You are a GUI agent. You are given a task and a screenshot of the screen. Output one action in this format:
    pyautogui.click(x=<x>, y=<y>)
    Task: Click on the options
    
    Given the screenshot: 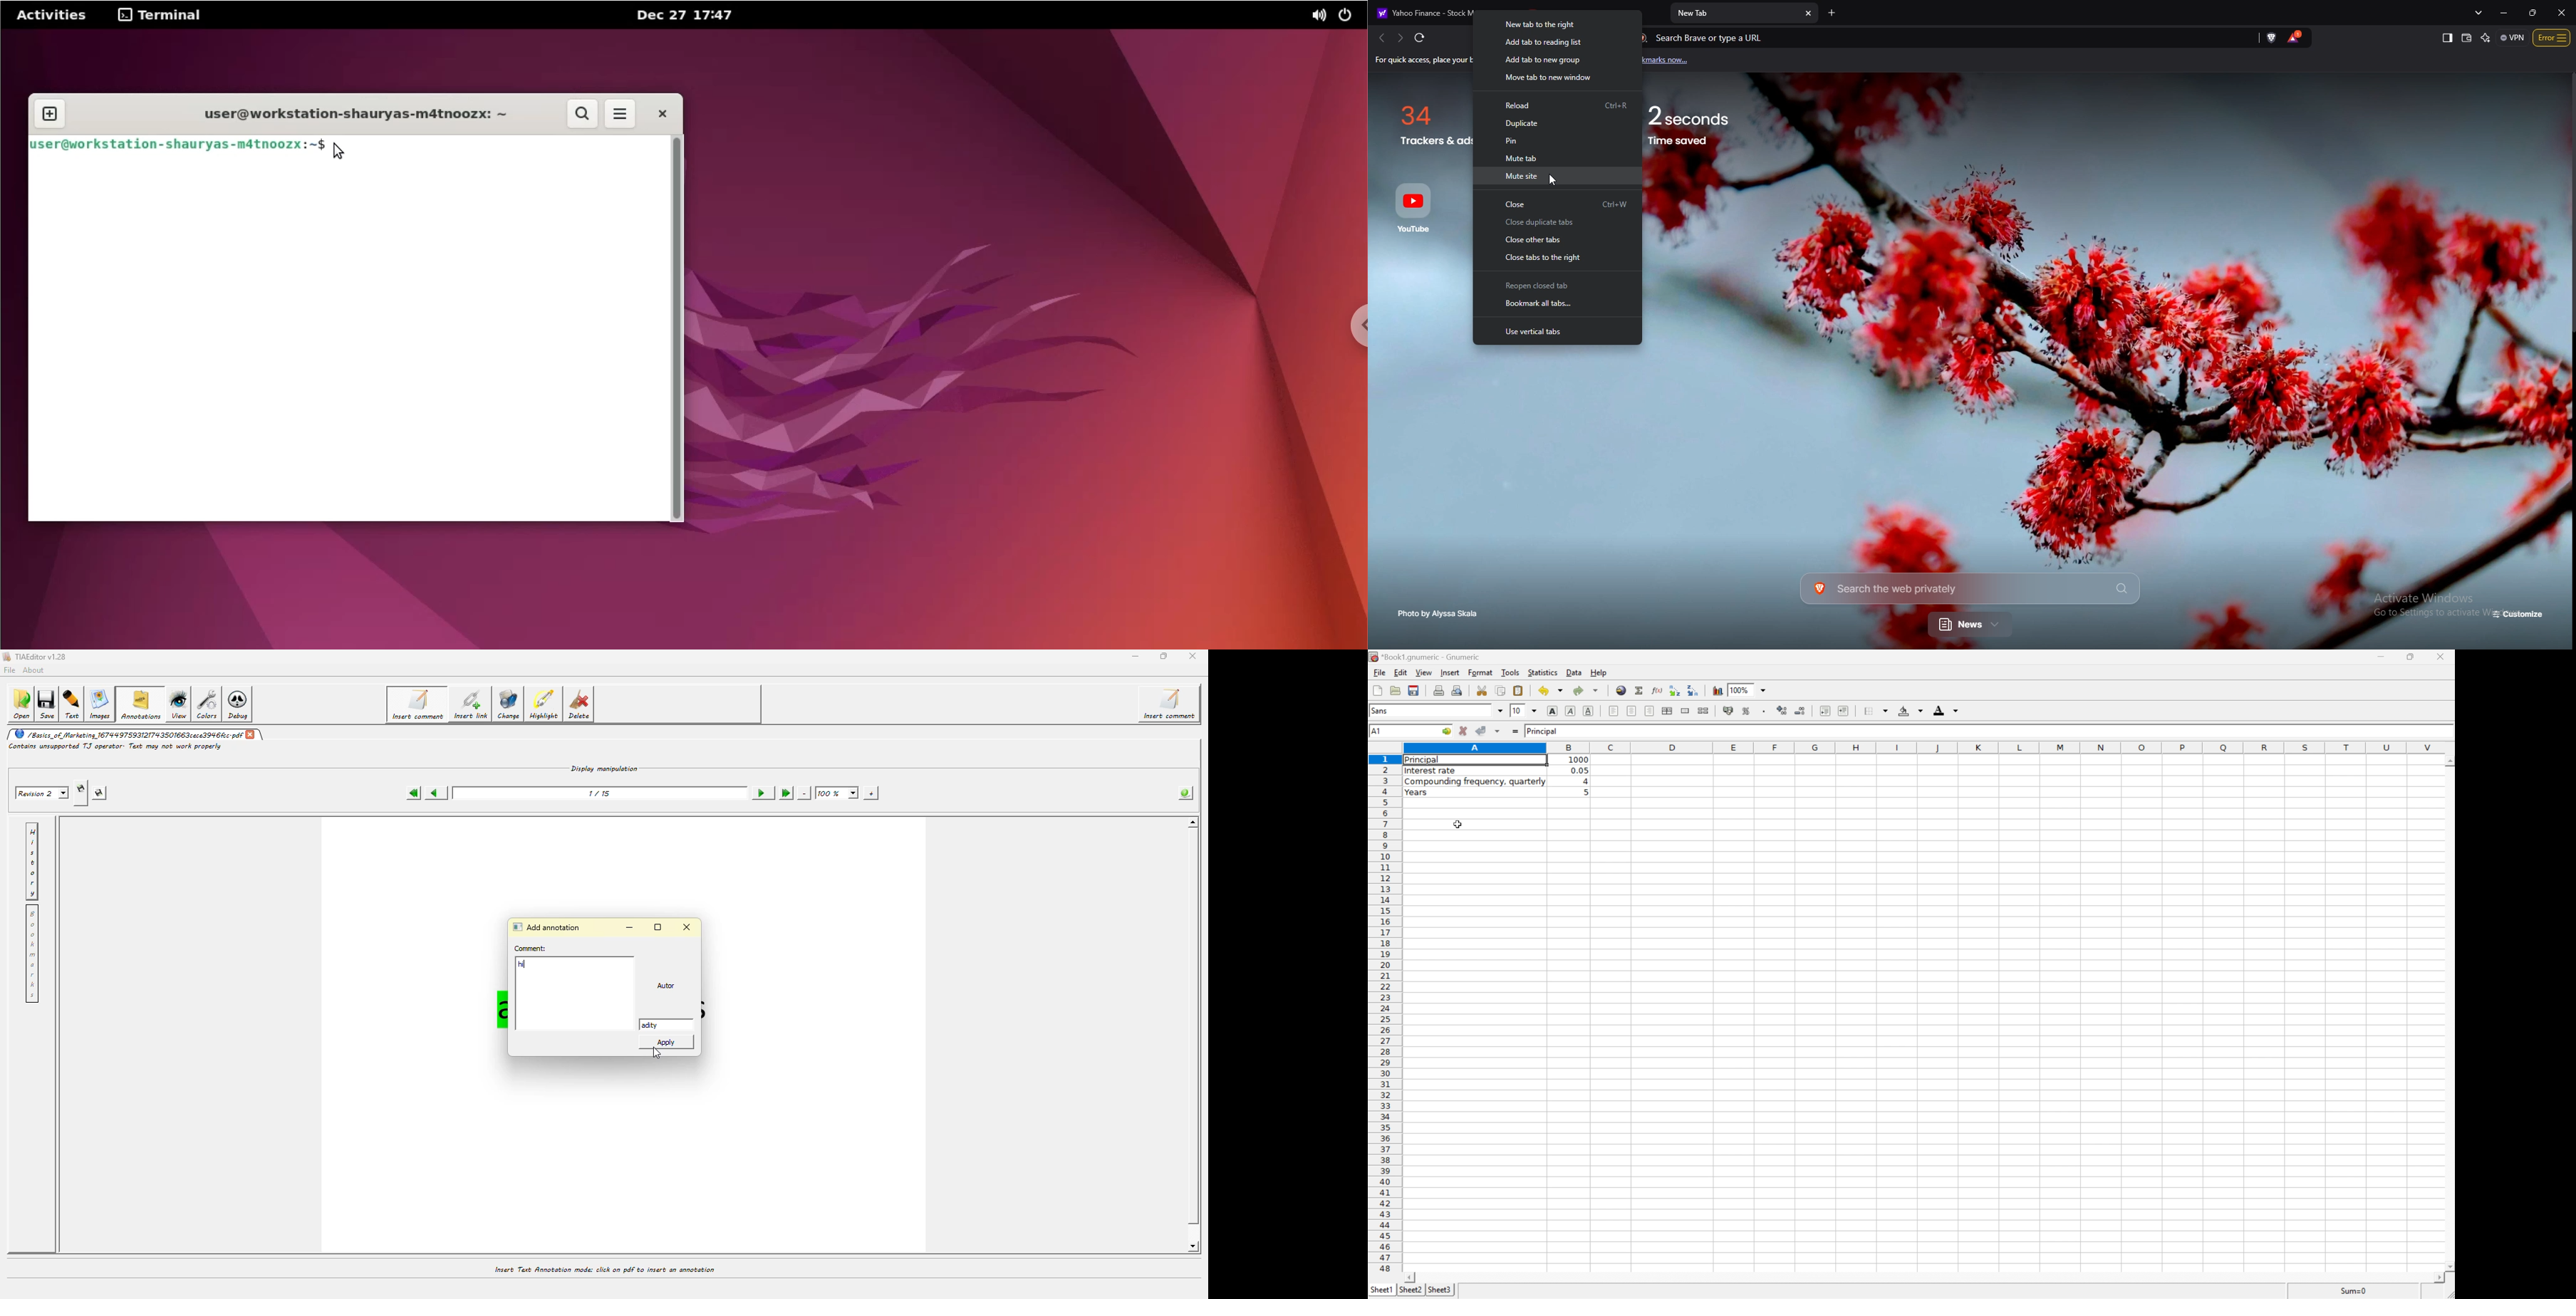 What is the action you would take?
    pyautogui.click(x=2553, y=37)
    